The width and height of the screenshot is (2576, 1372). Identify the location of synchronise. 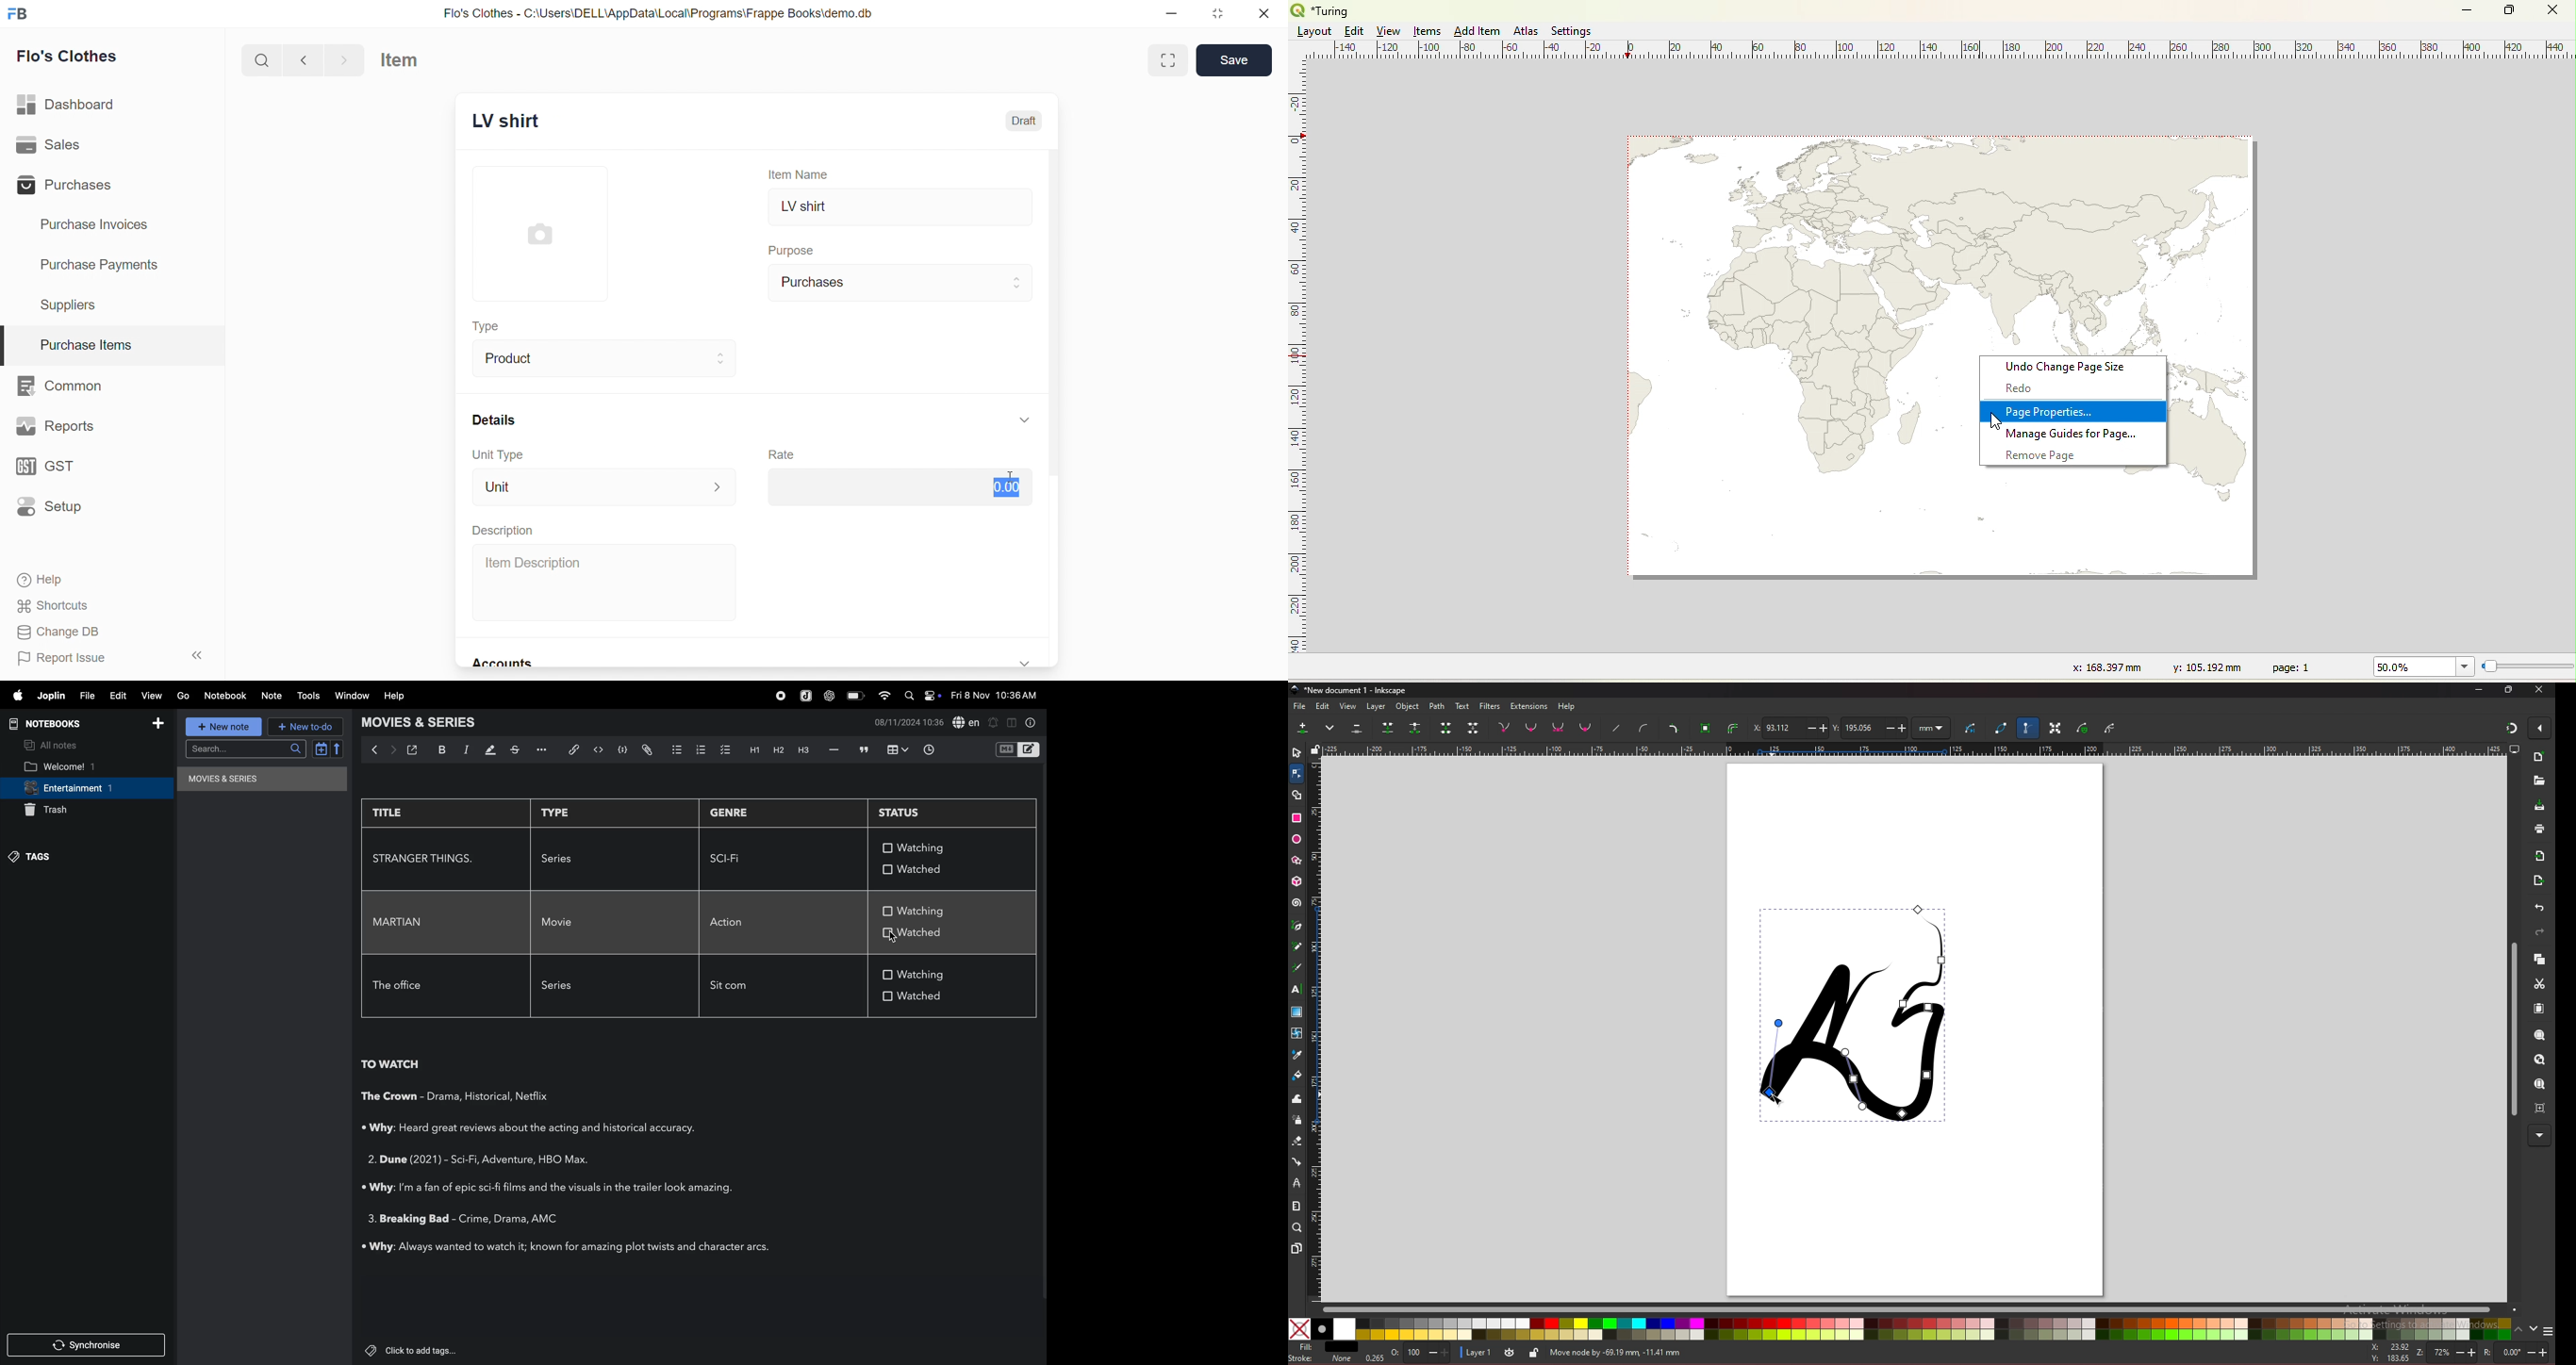
(89, 1346).